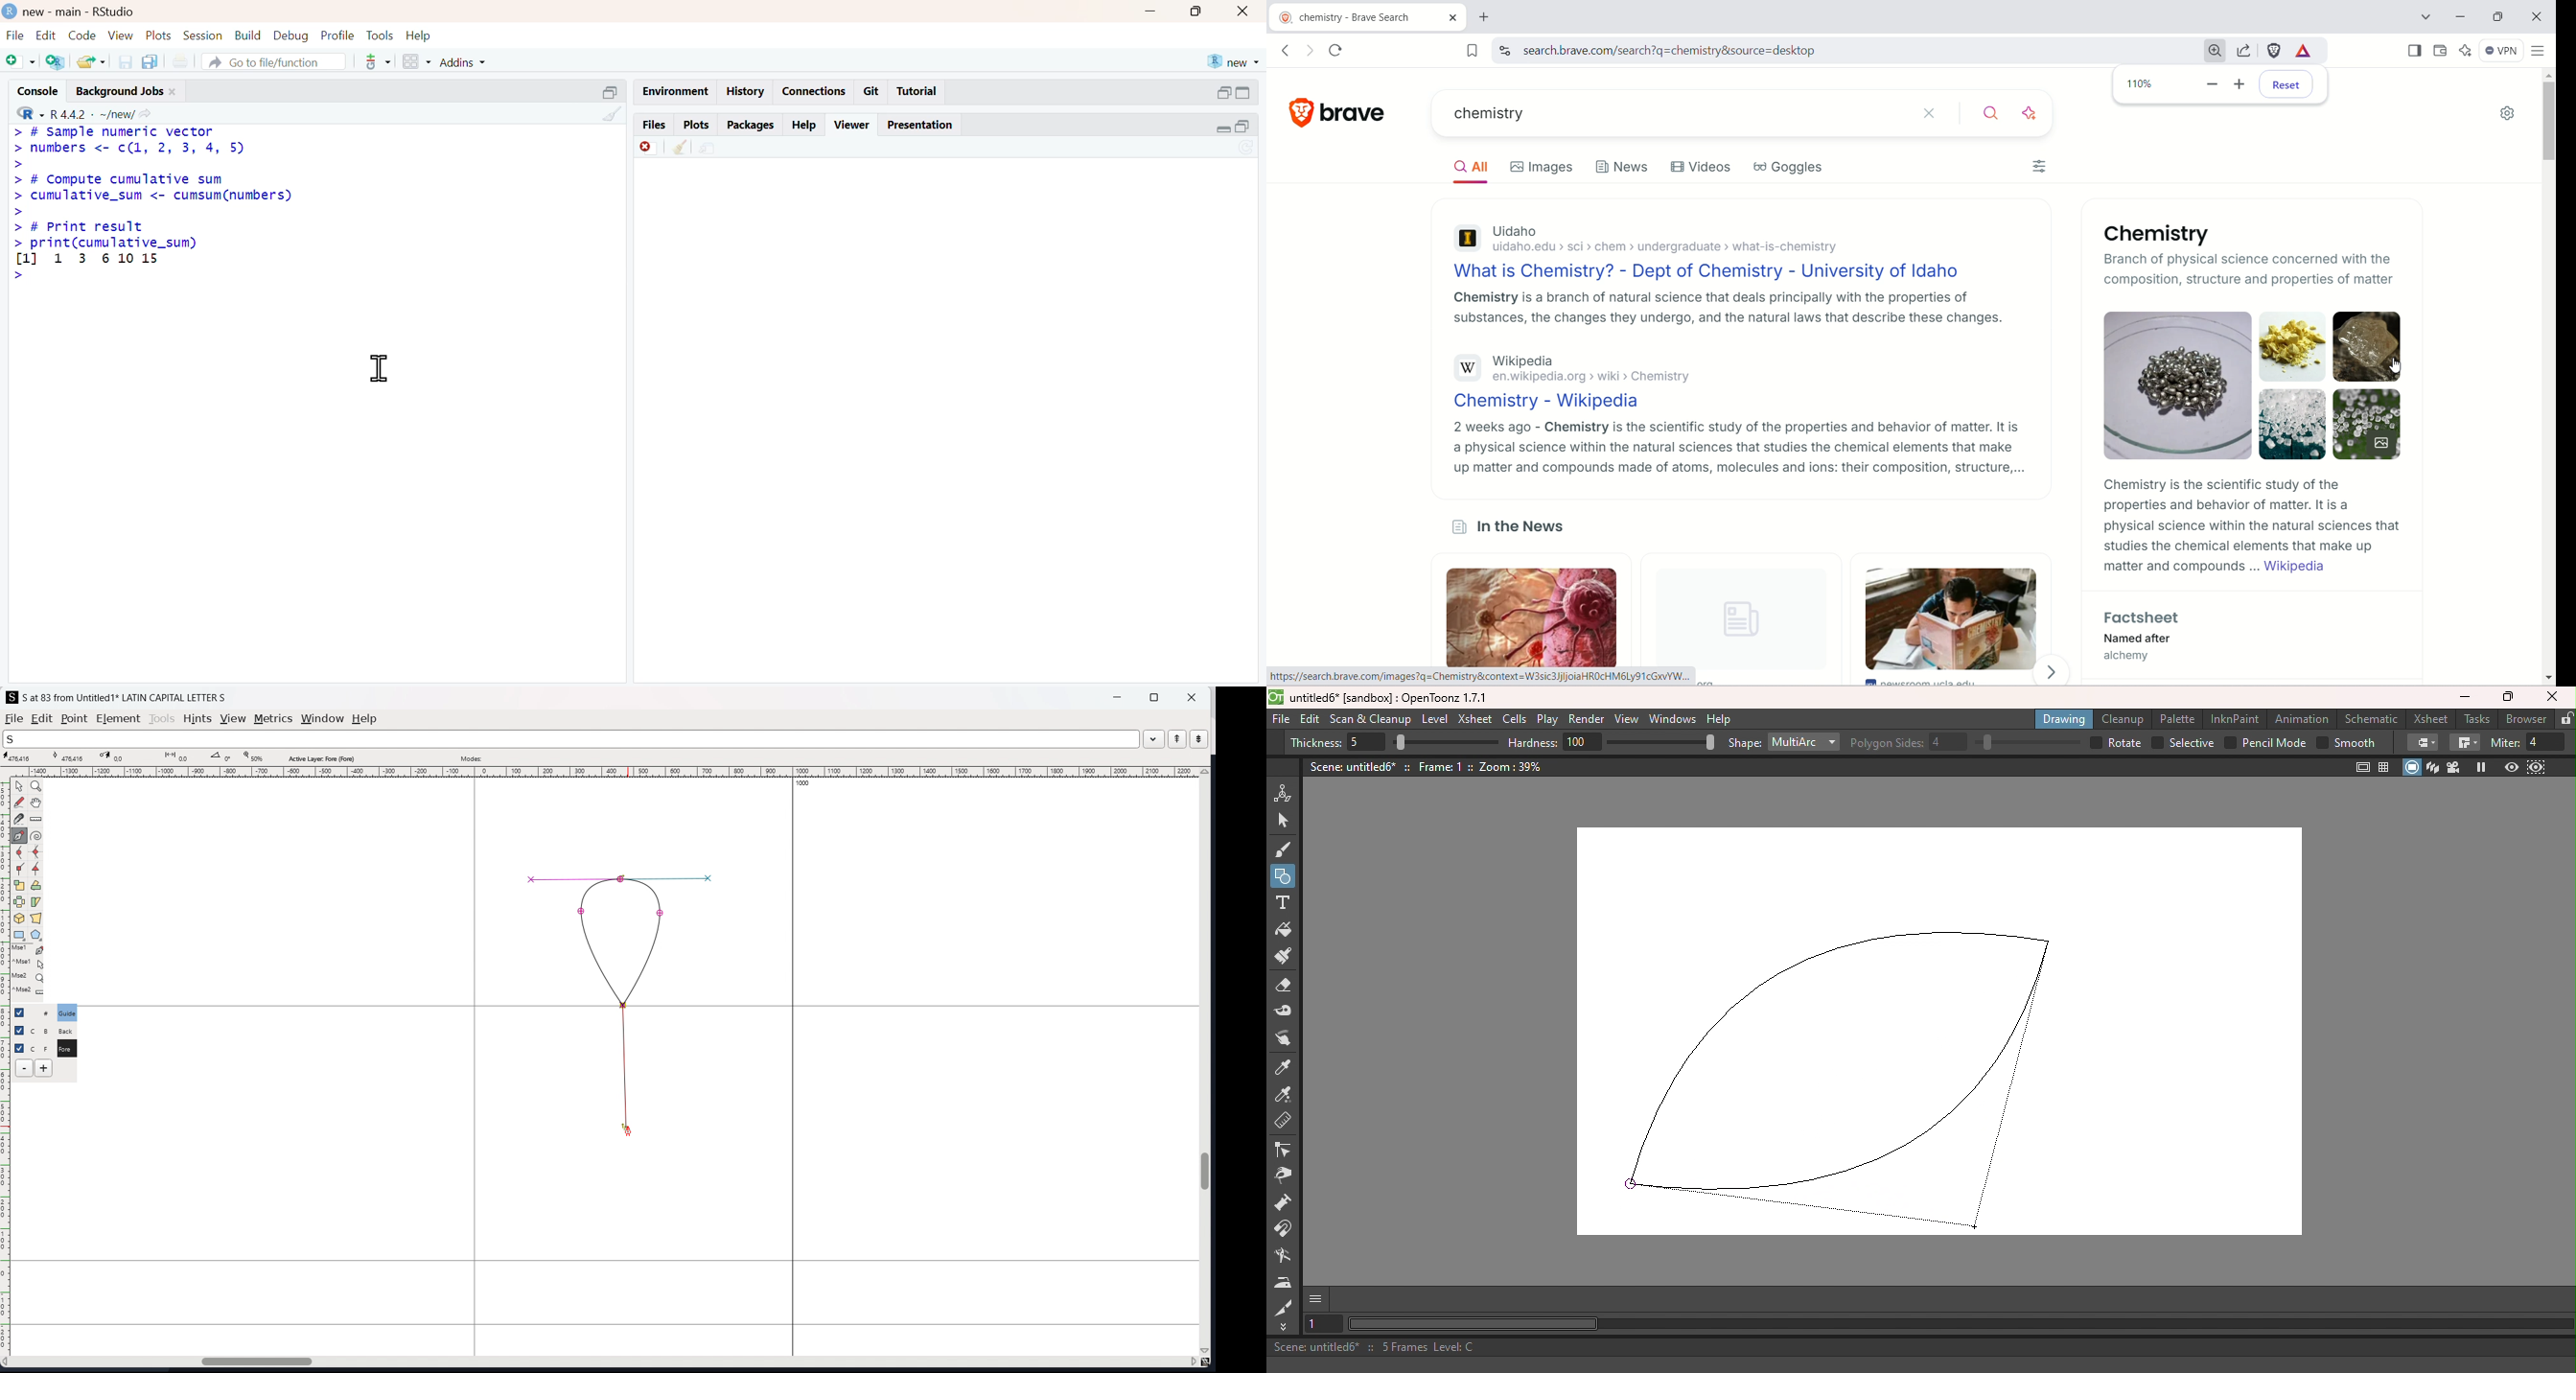  Describe the element at coordinates (803, 125) in the screenshot. I see `Help` at that location.